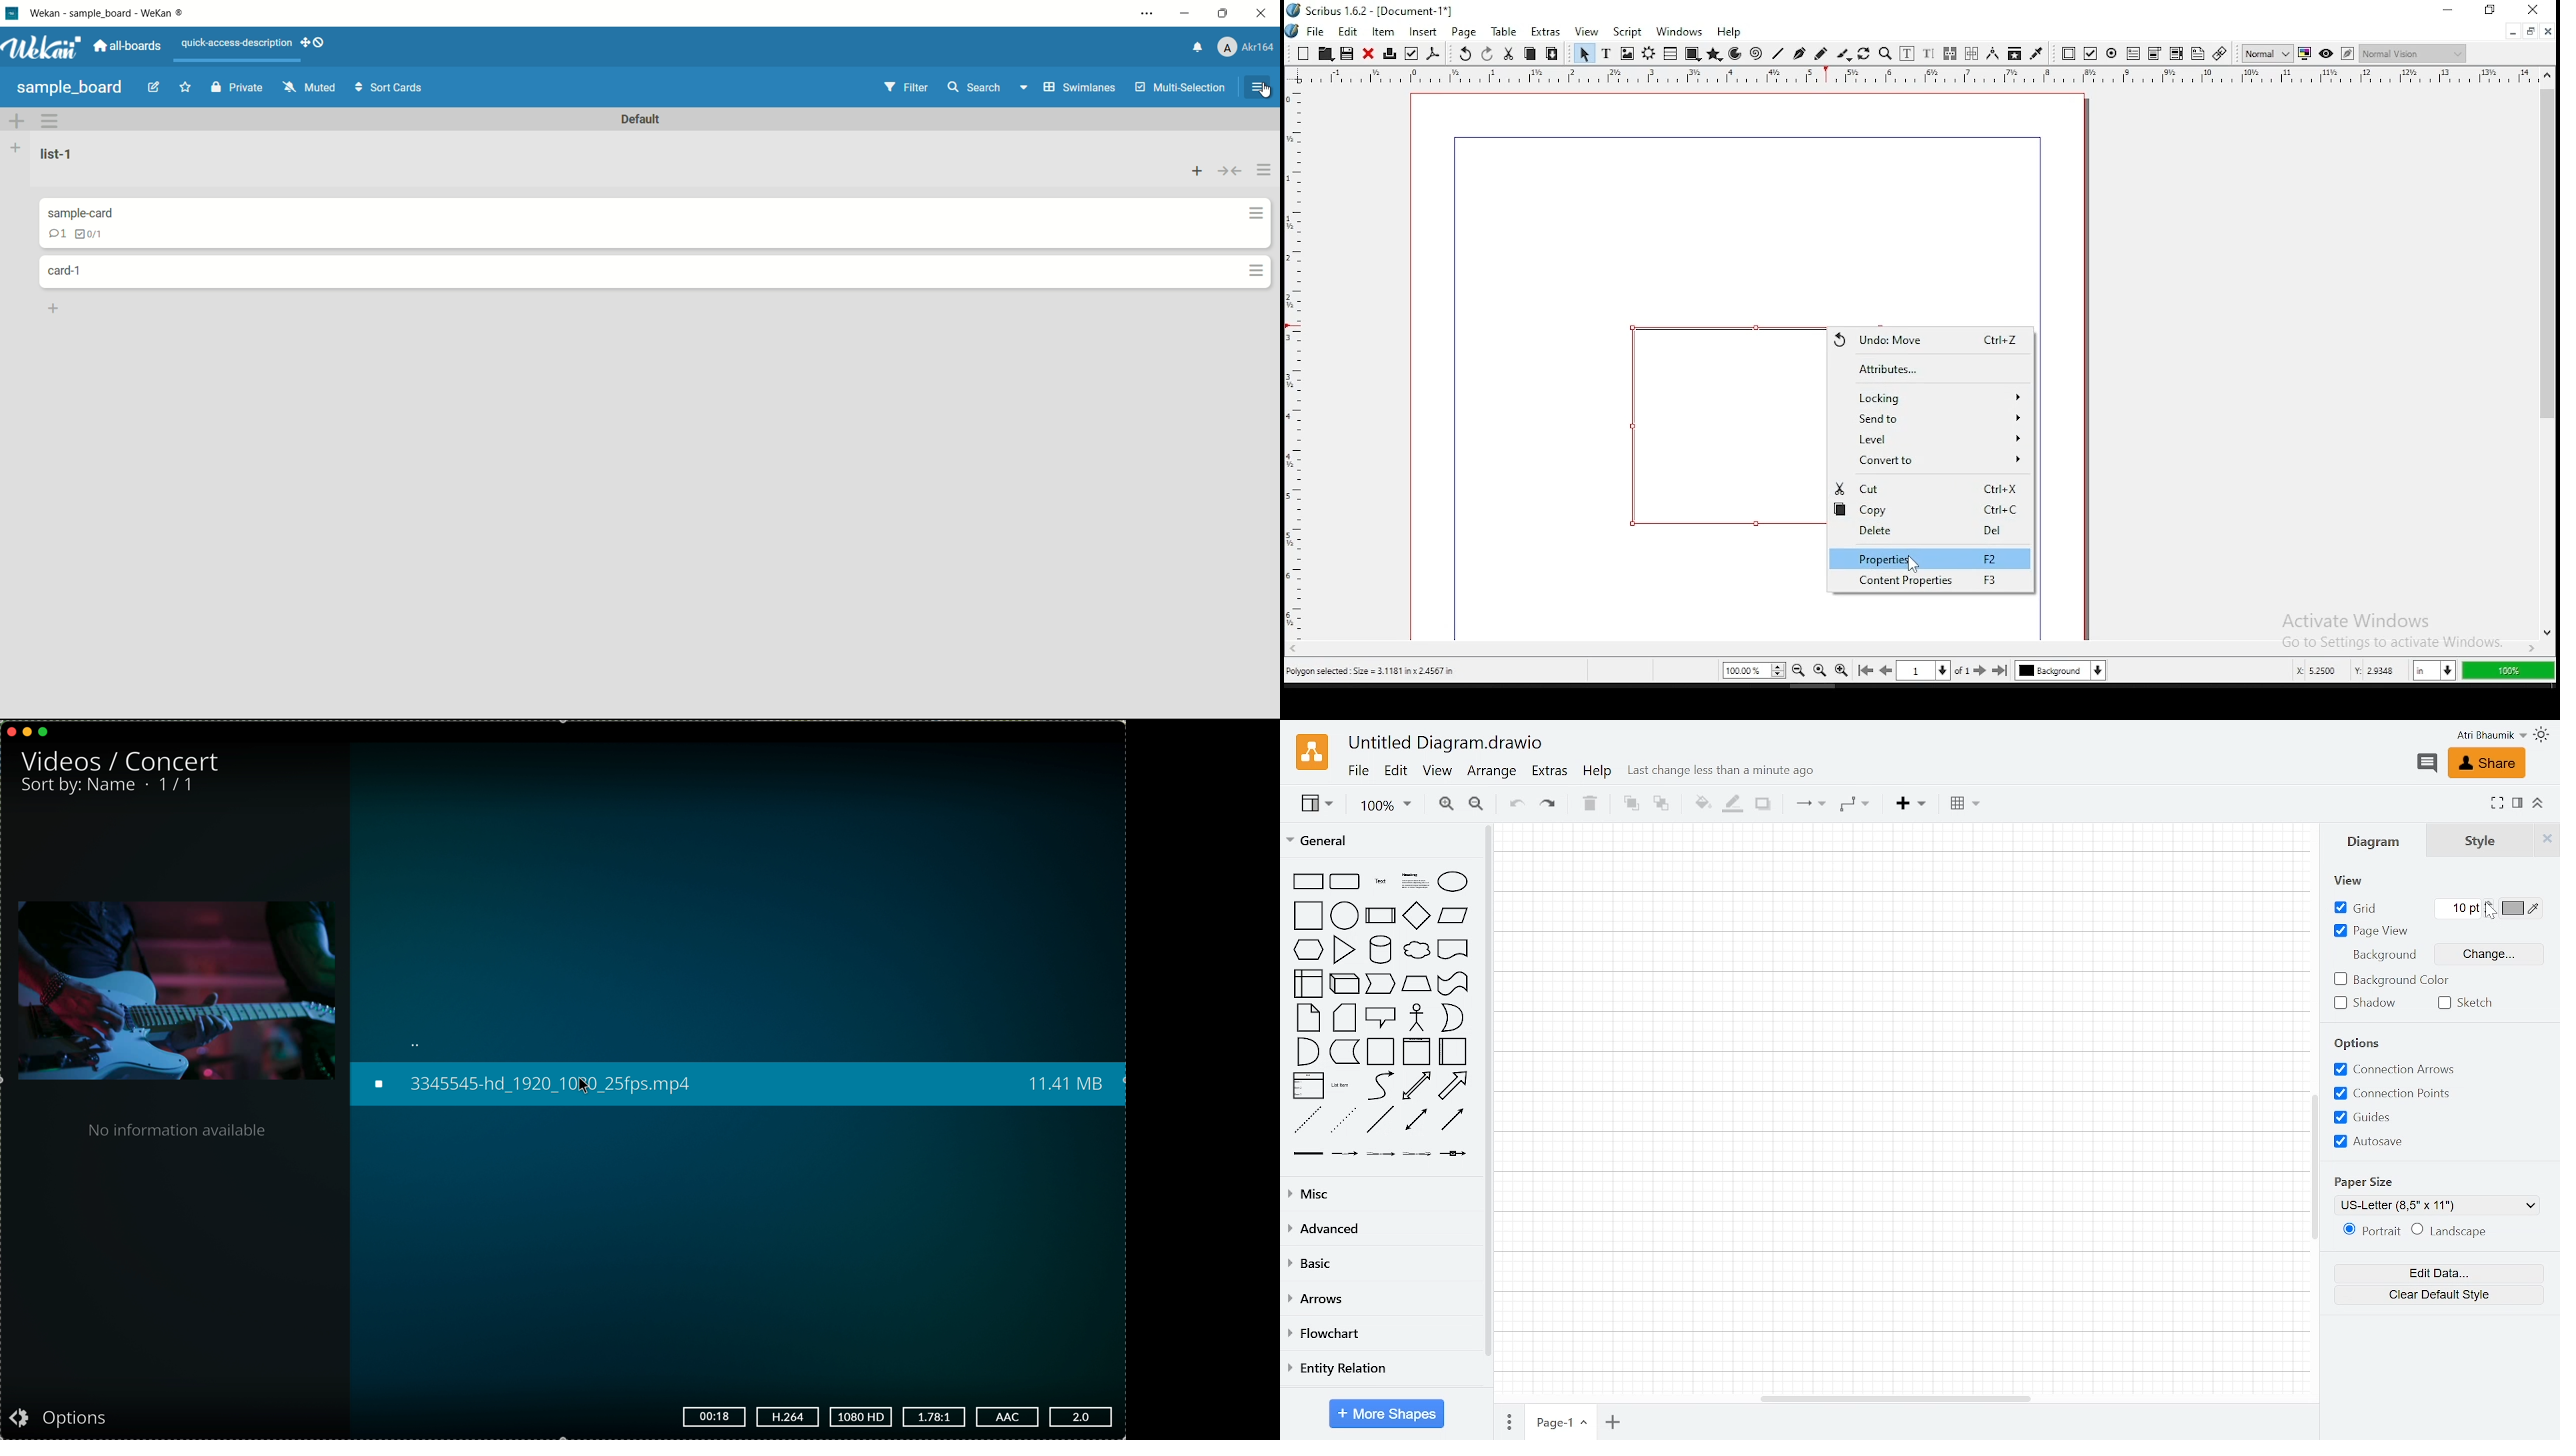 This screenshot has height=1456, width=2576. Describe the element at coordinates (237, 44) in the screenshot. I see `quick-access-description` at that location.